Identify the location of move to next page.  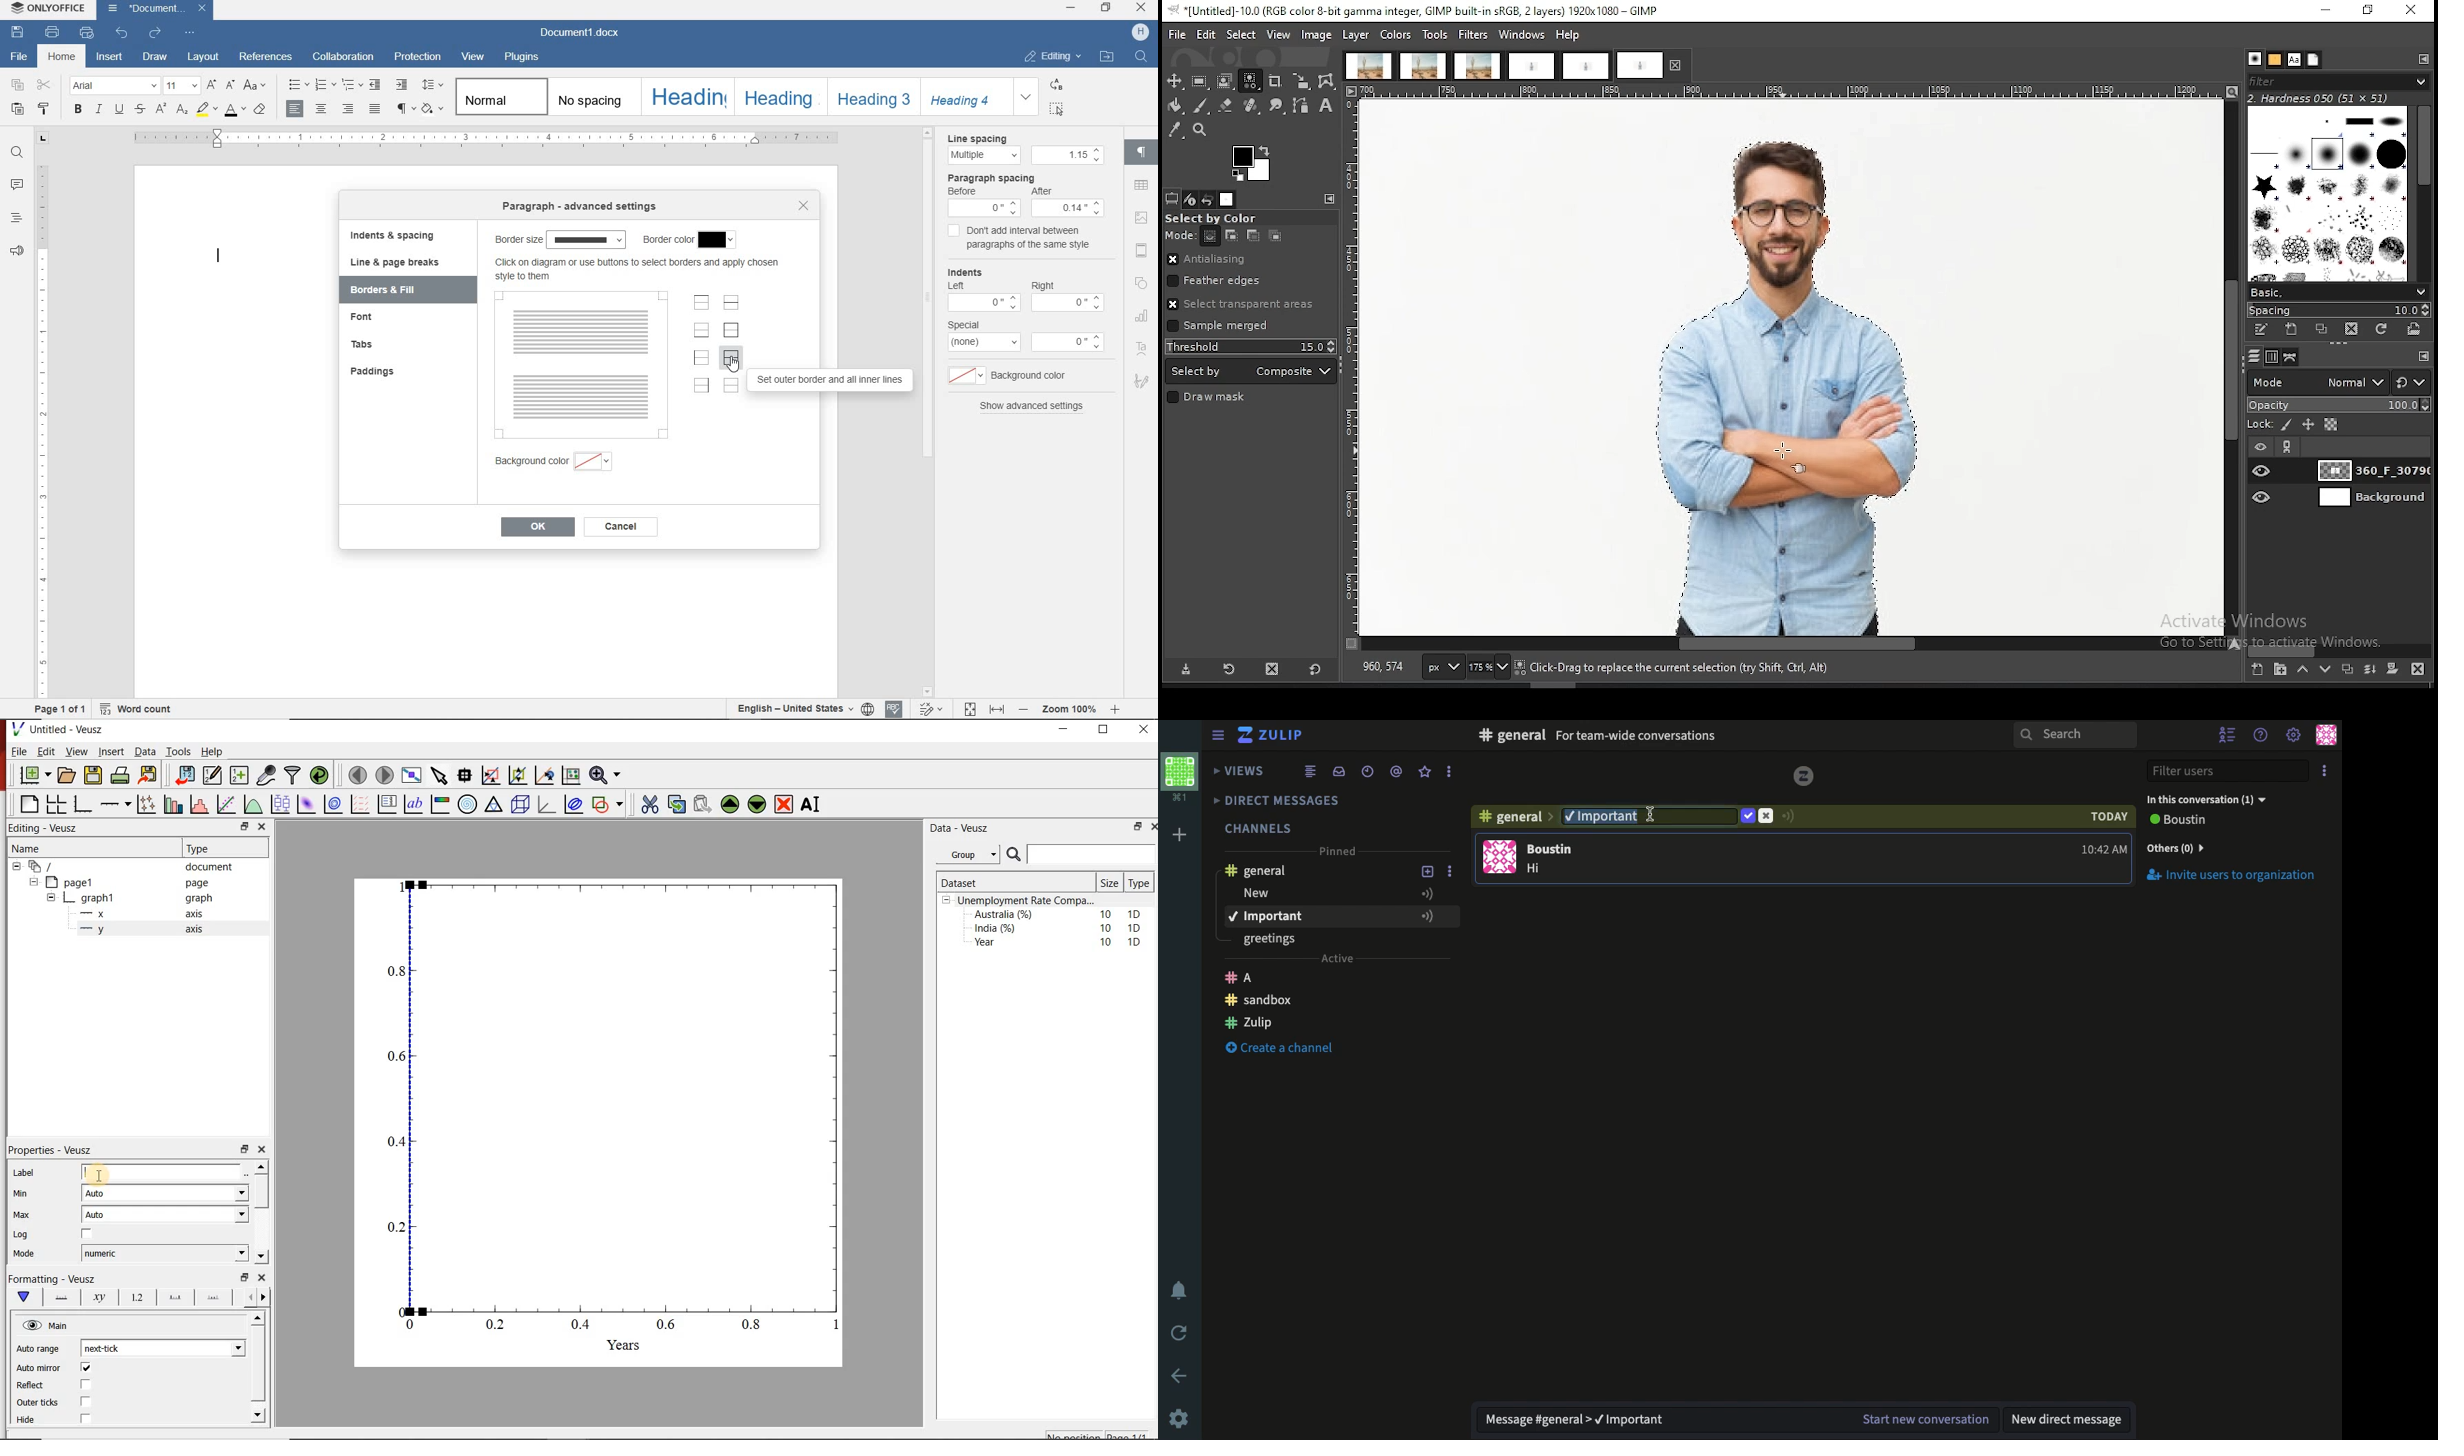
(386, 775).